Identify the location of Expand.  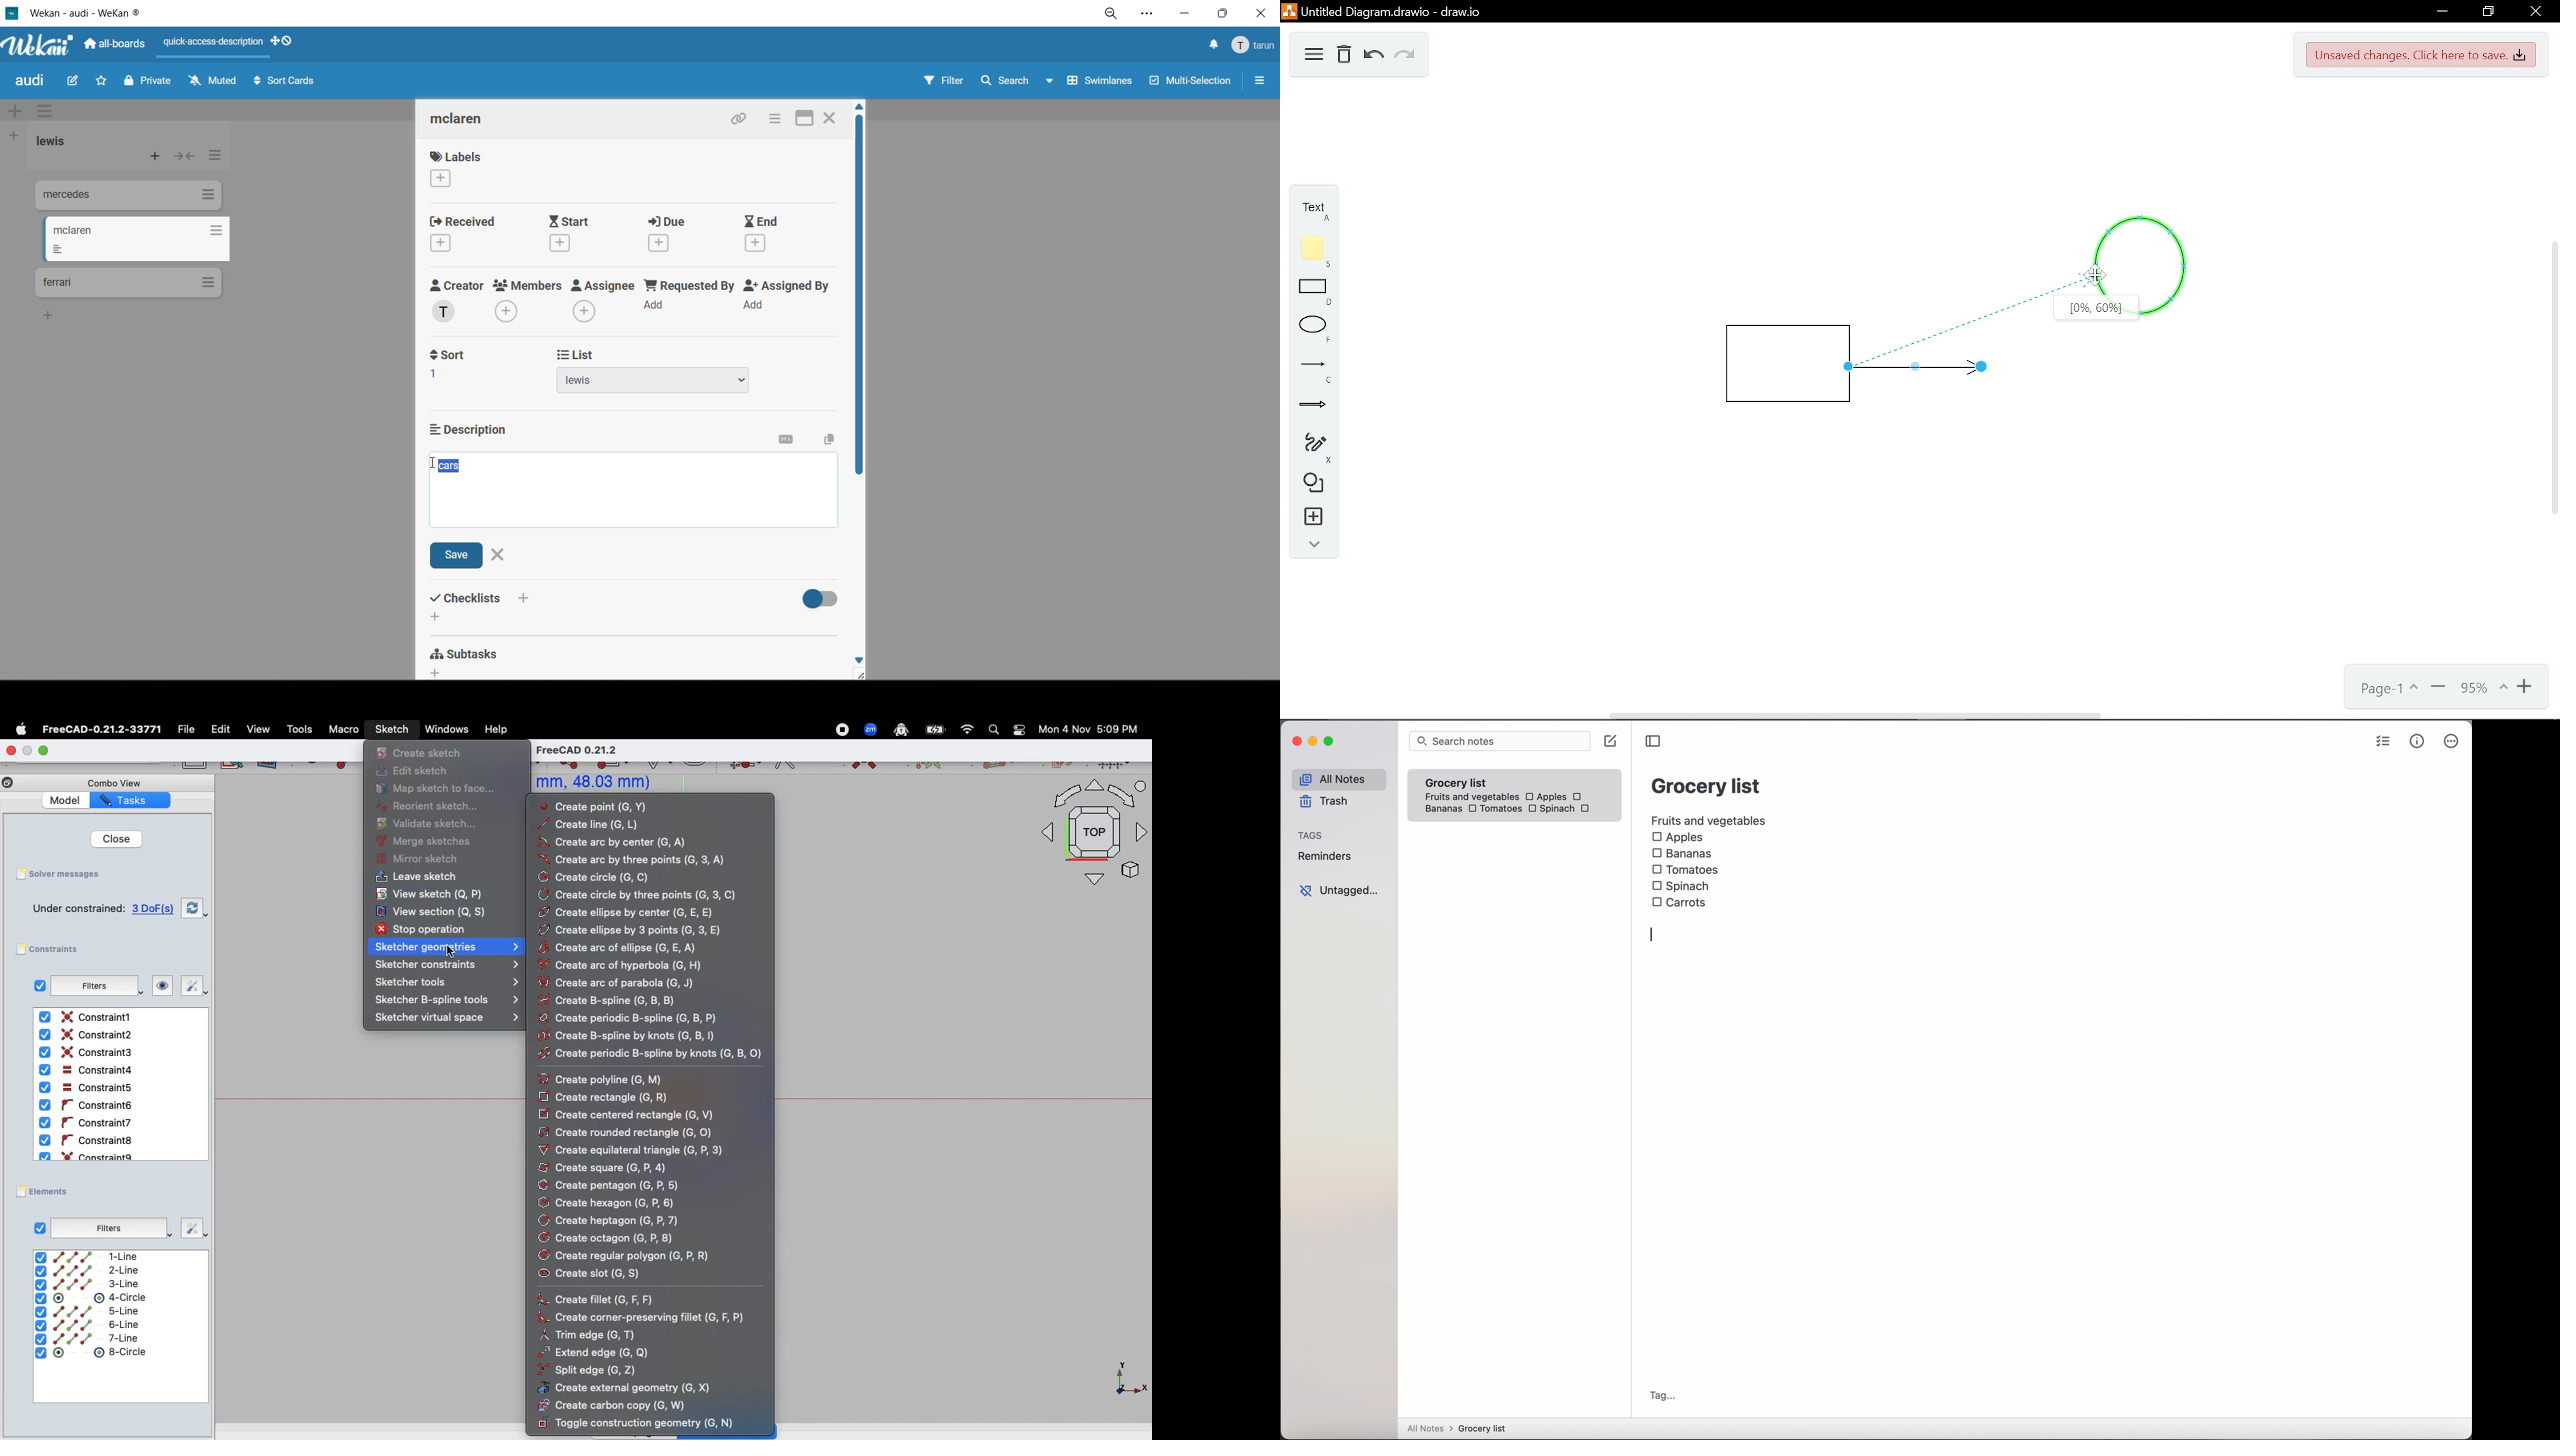
(45, 750).